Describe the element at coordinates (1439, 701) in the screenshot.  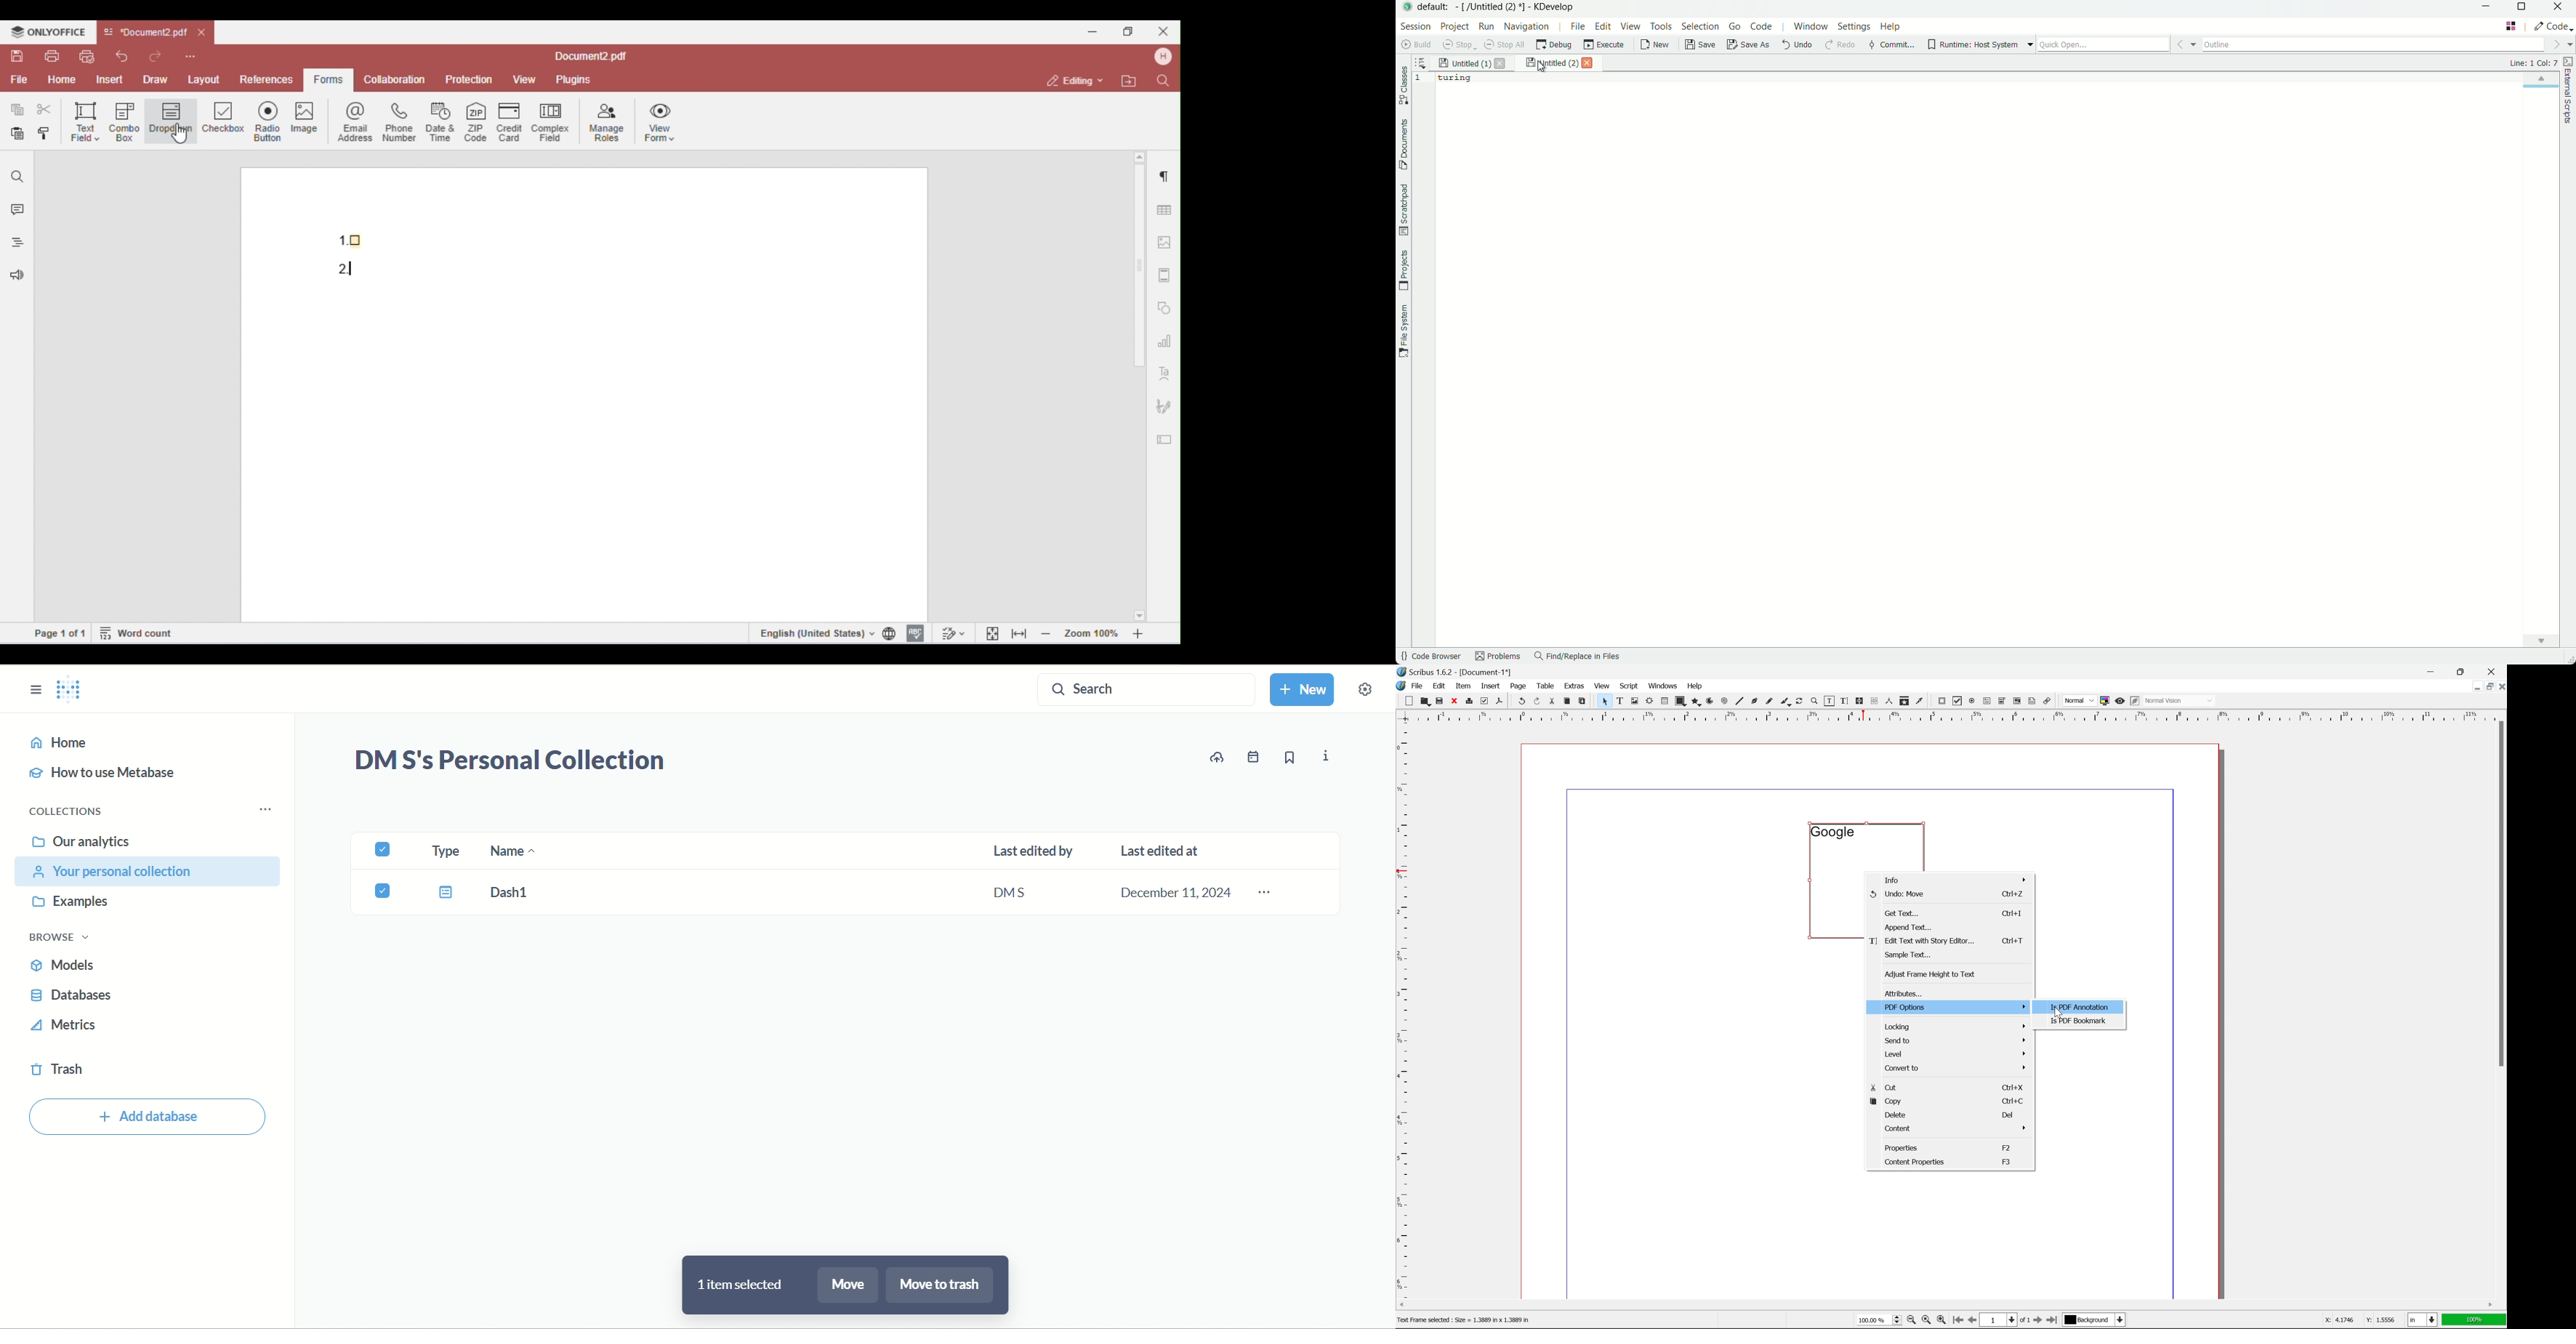
I see `save` at that location.